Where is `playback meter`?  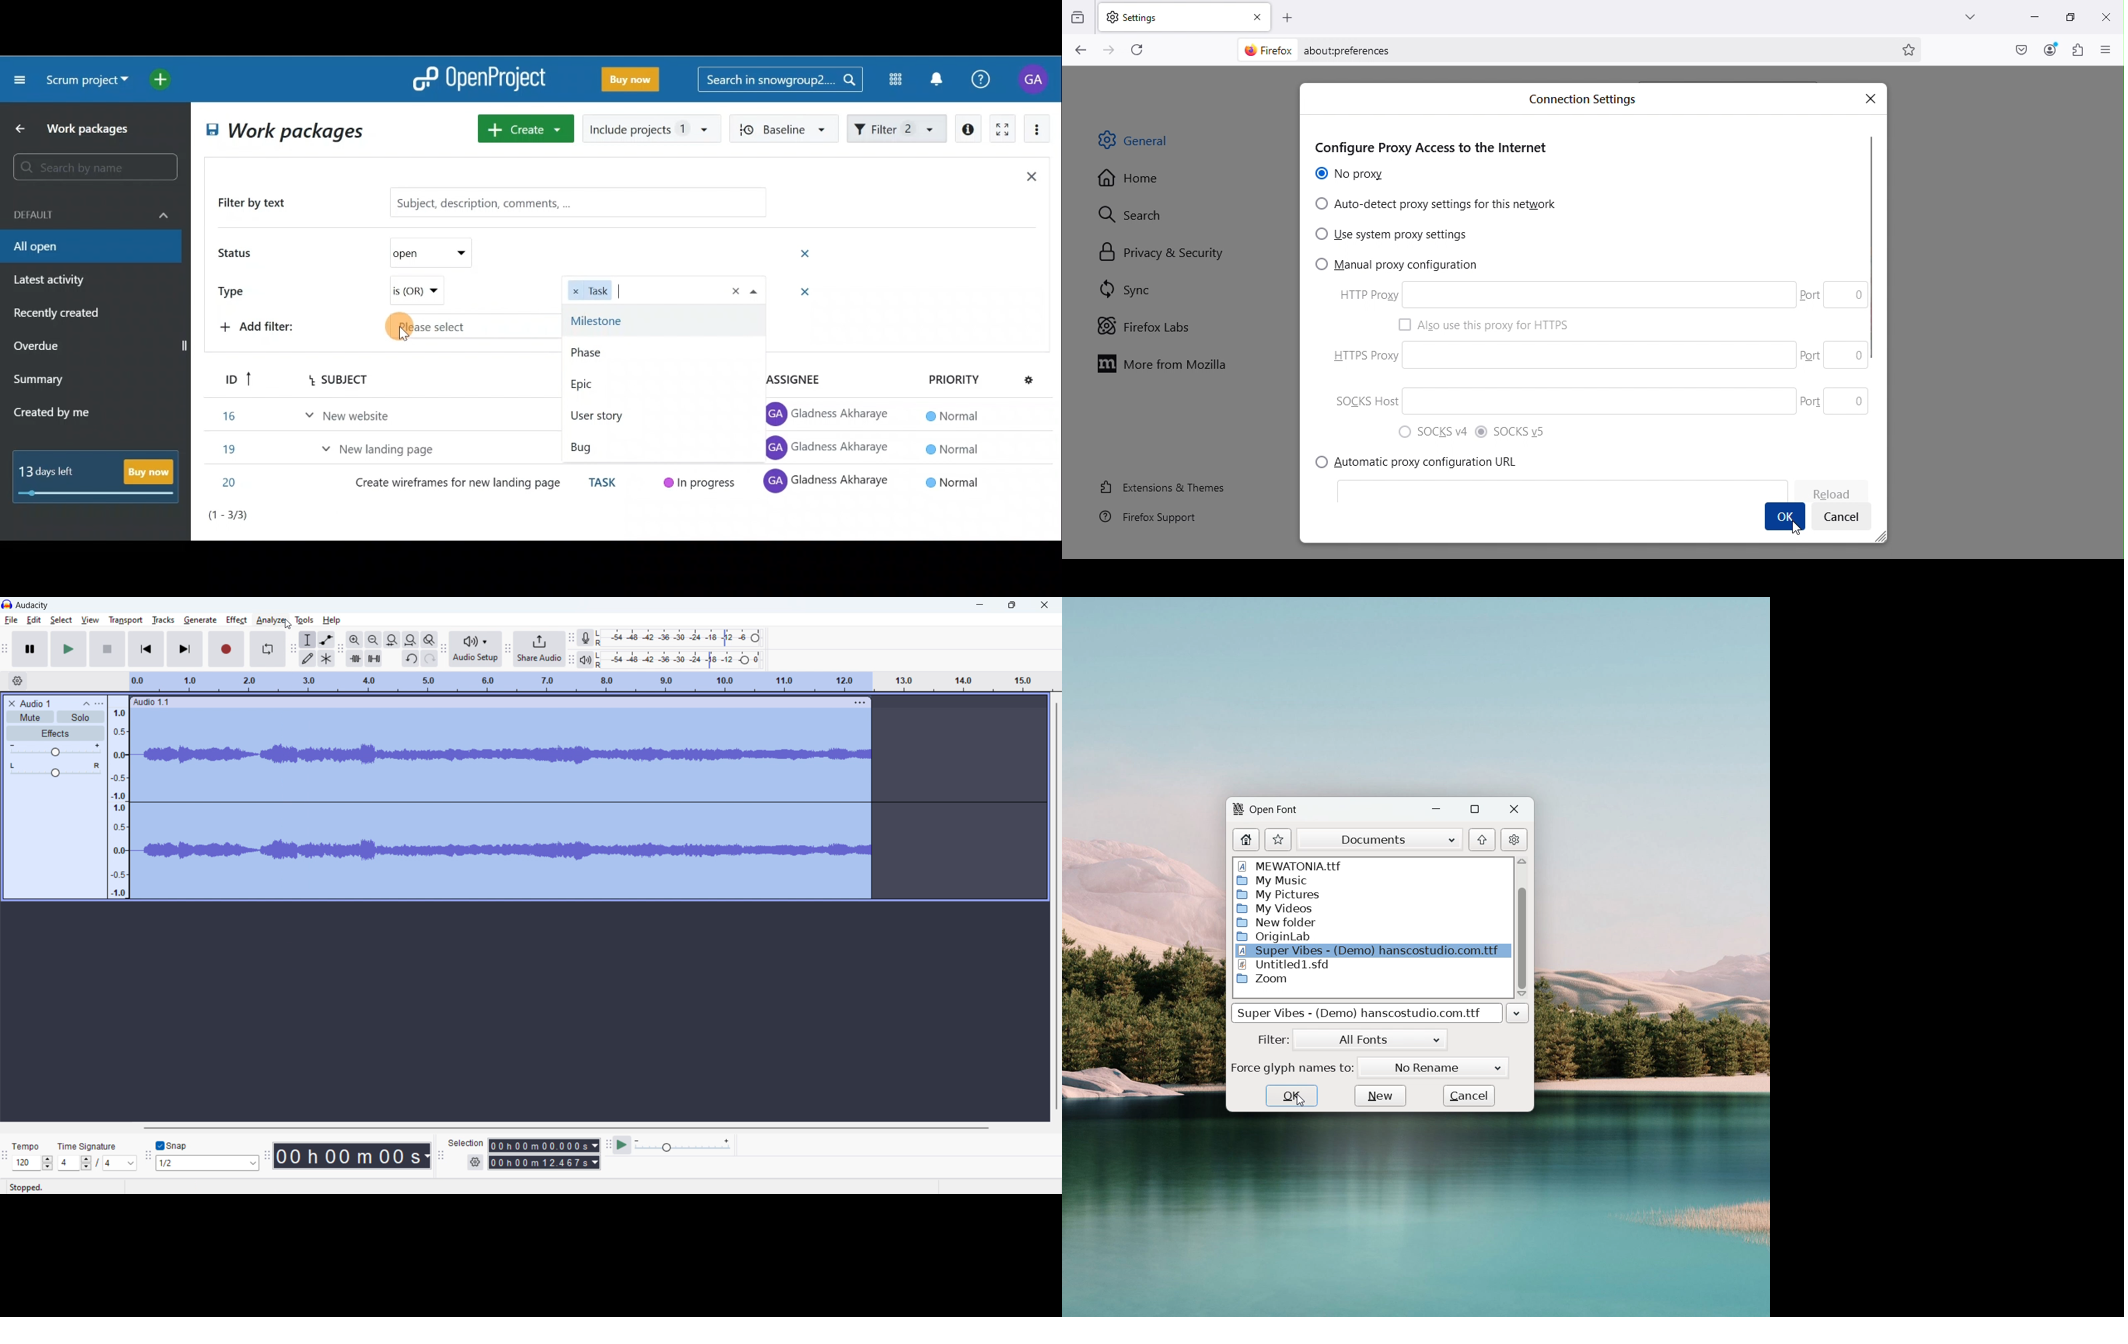 playback meter is located at coordinates (586, 660).